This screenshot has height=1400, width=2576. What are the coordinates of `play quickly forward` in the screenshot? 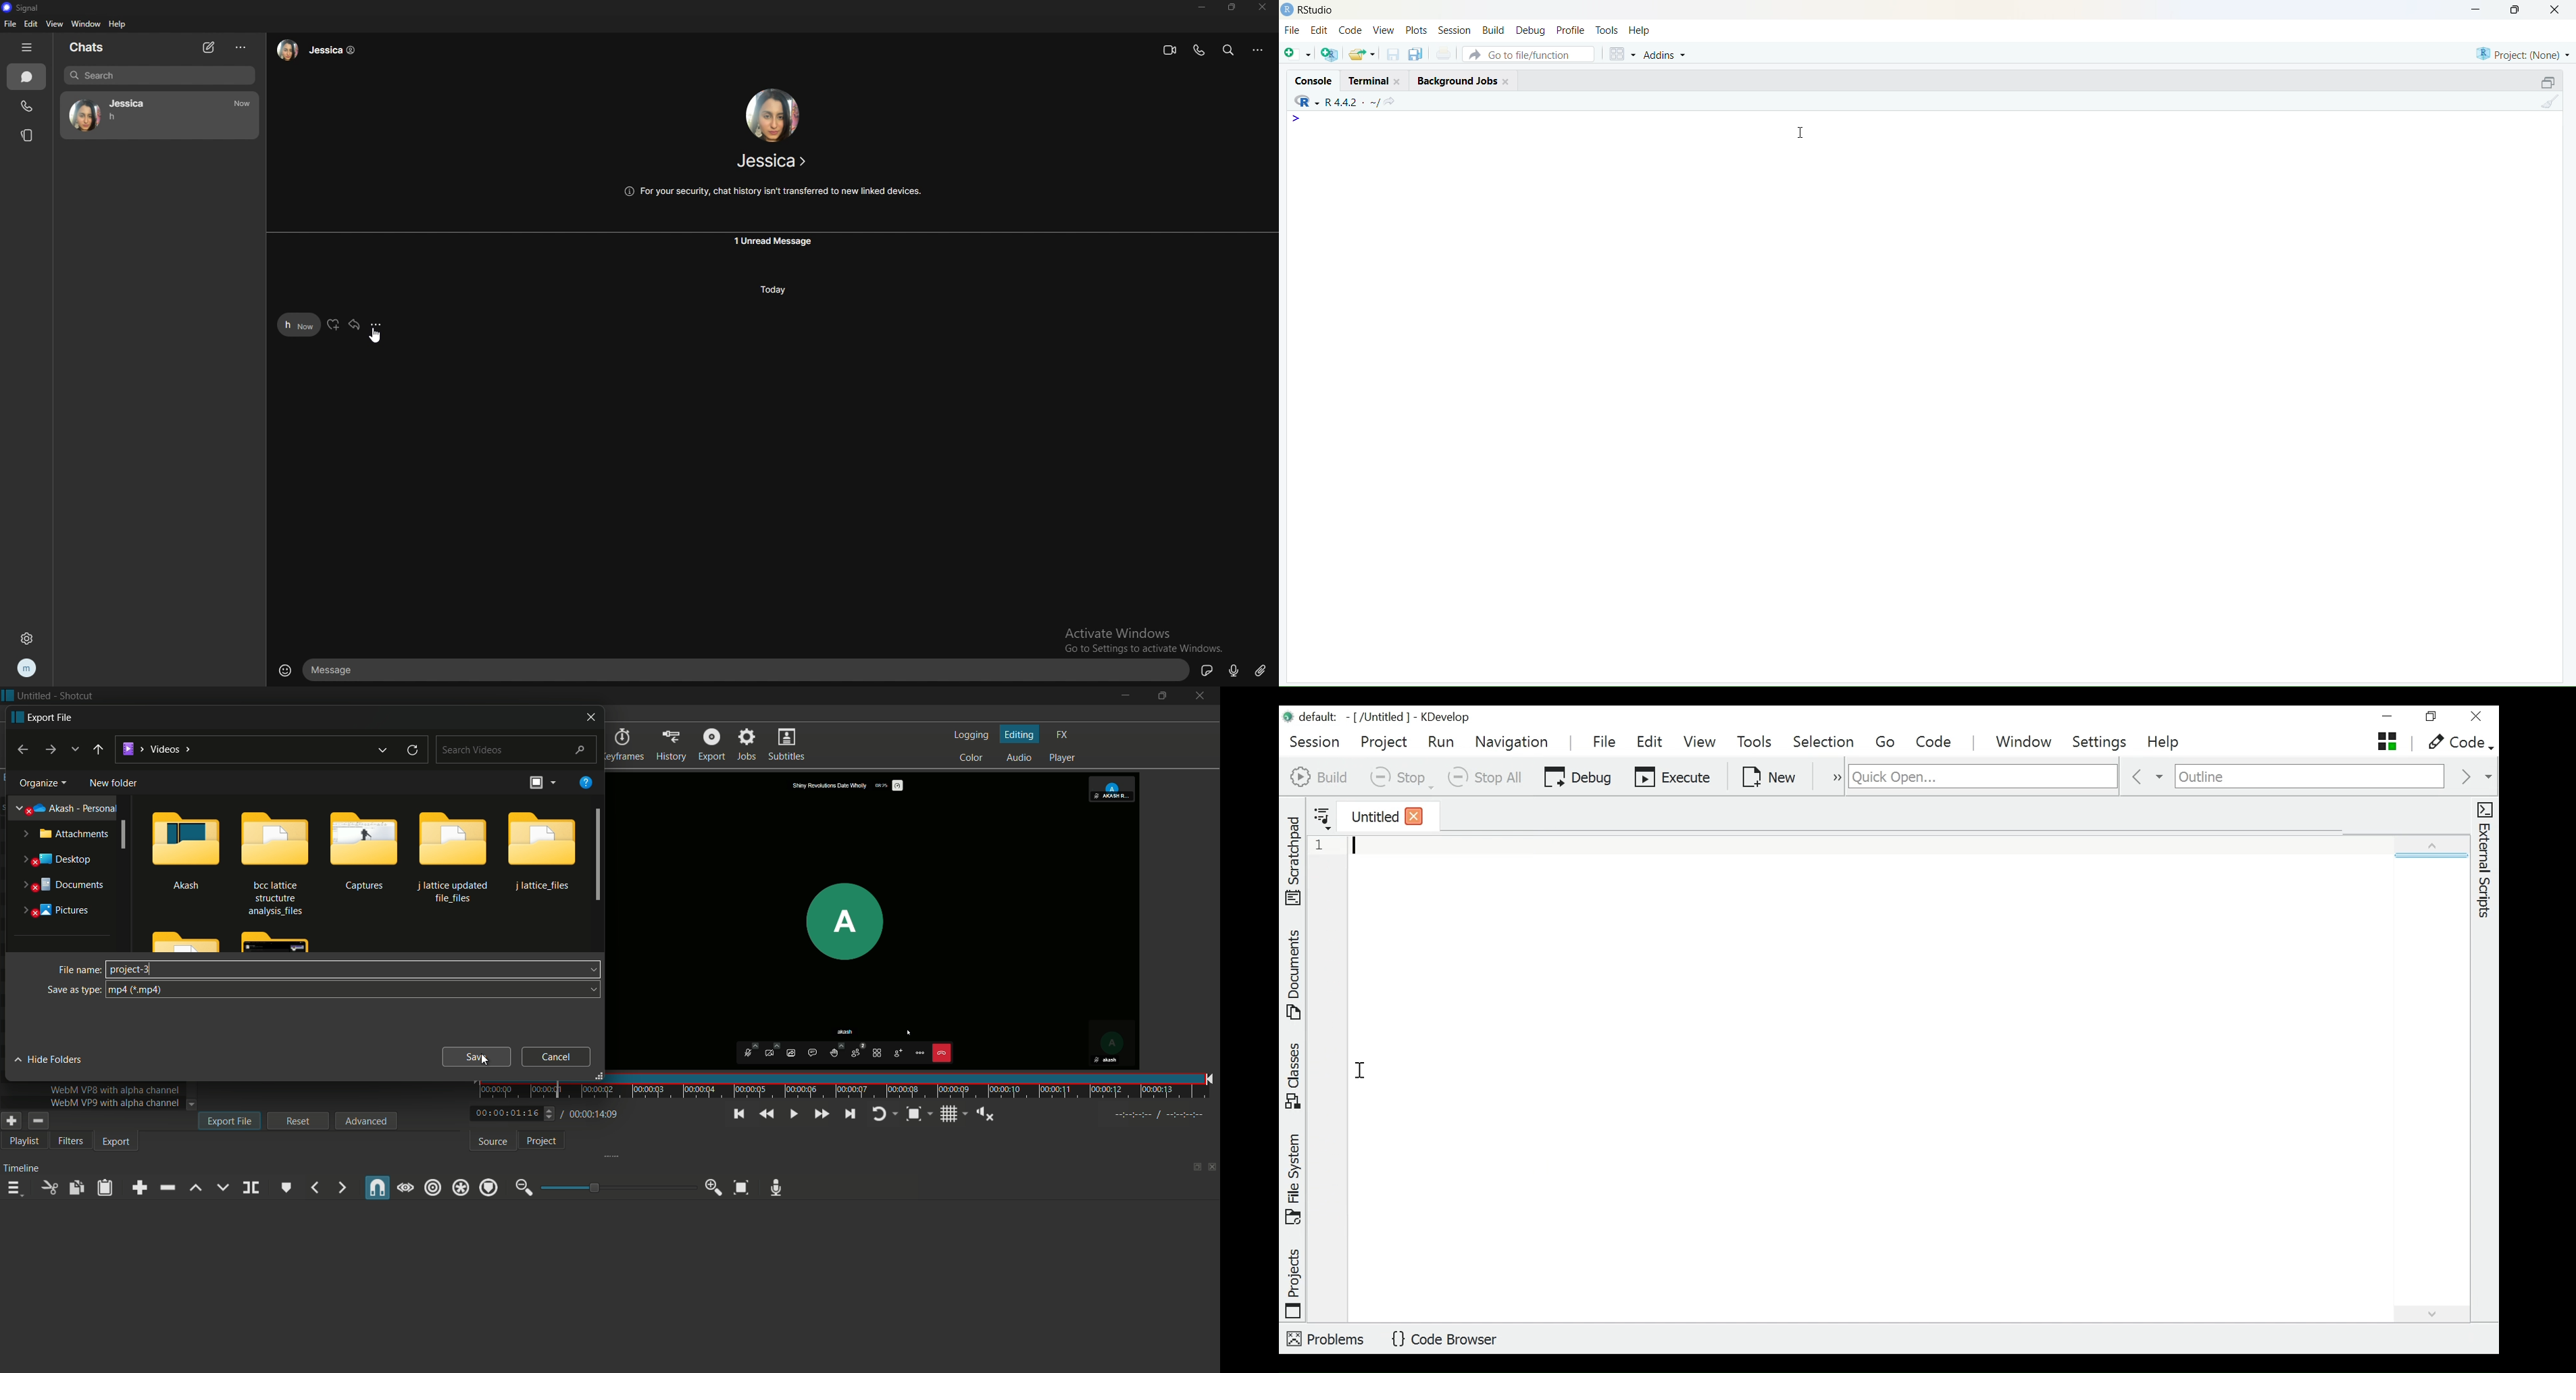 It's located at (820, 1114).